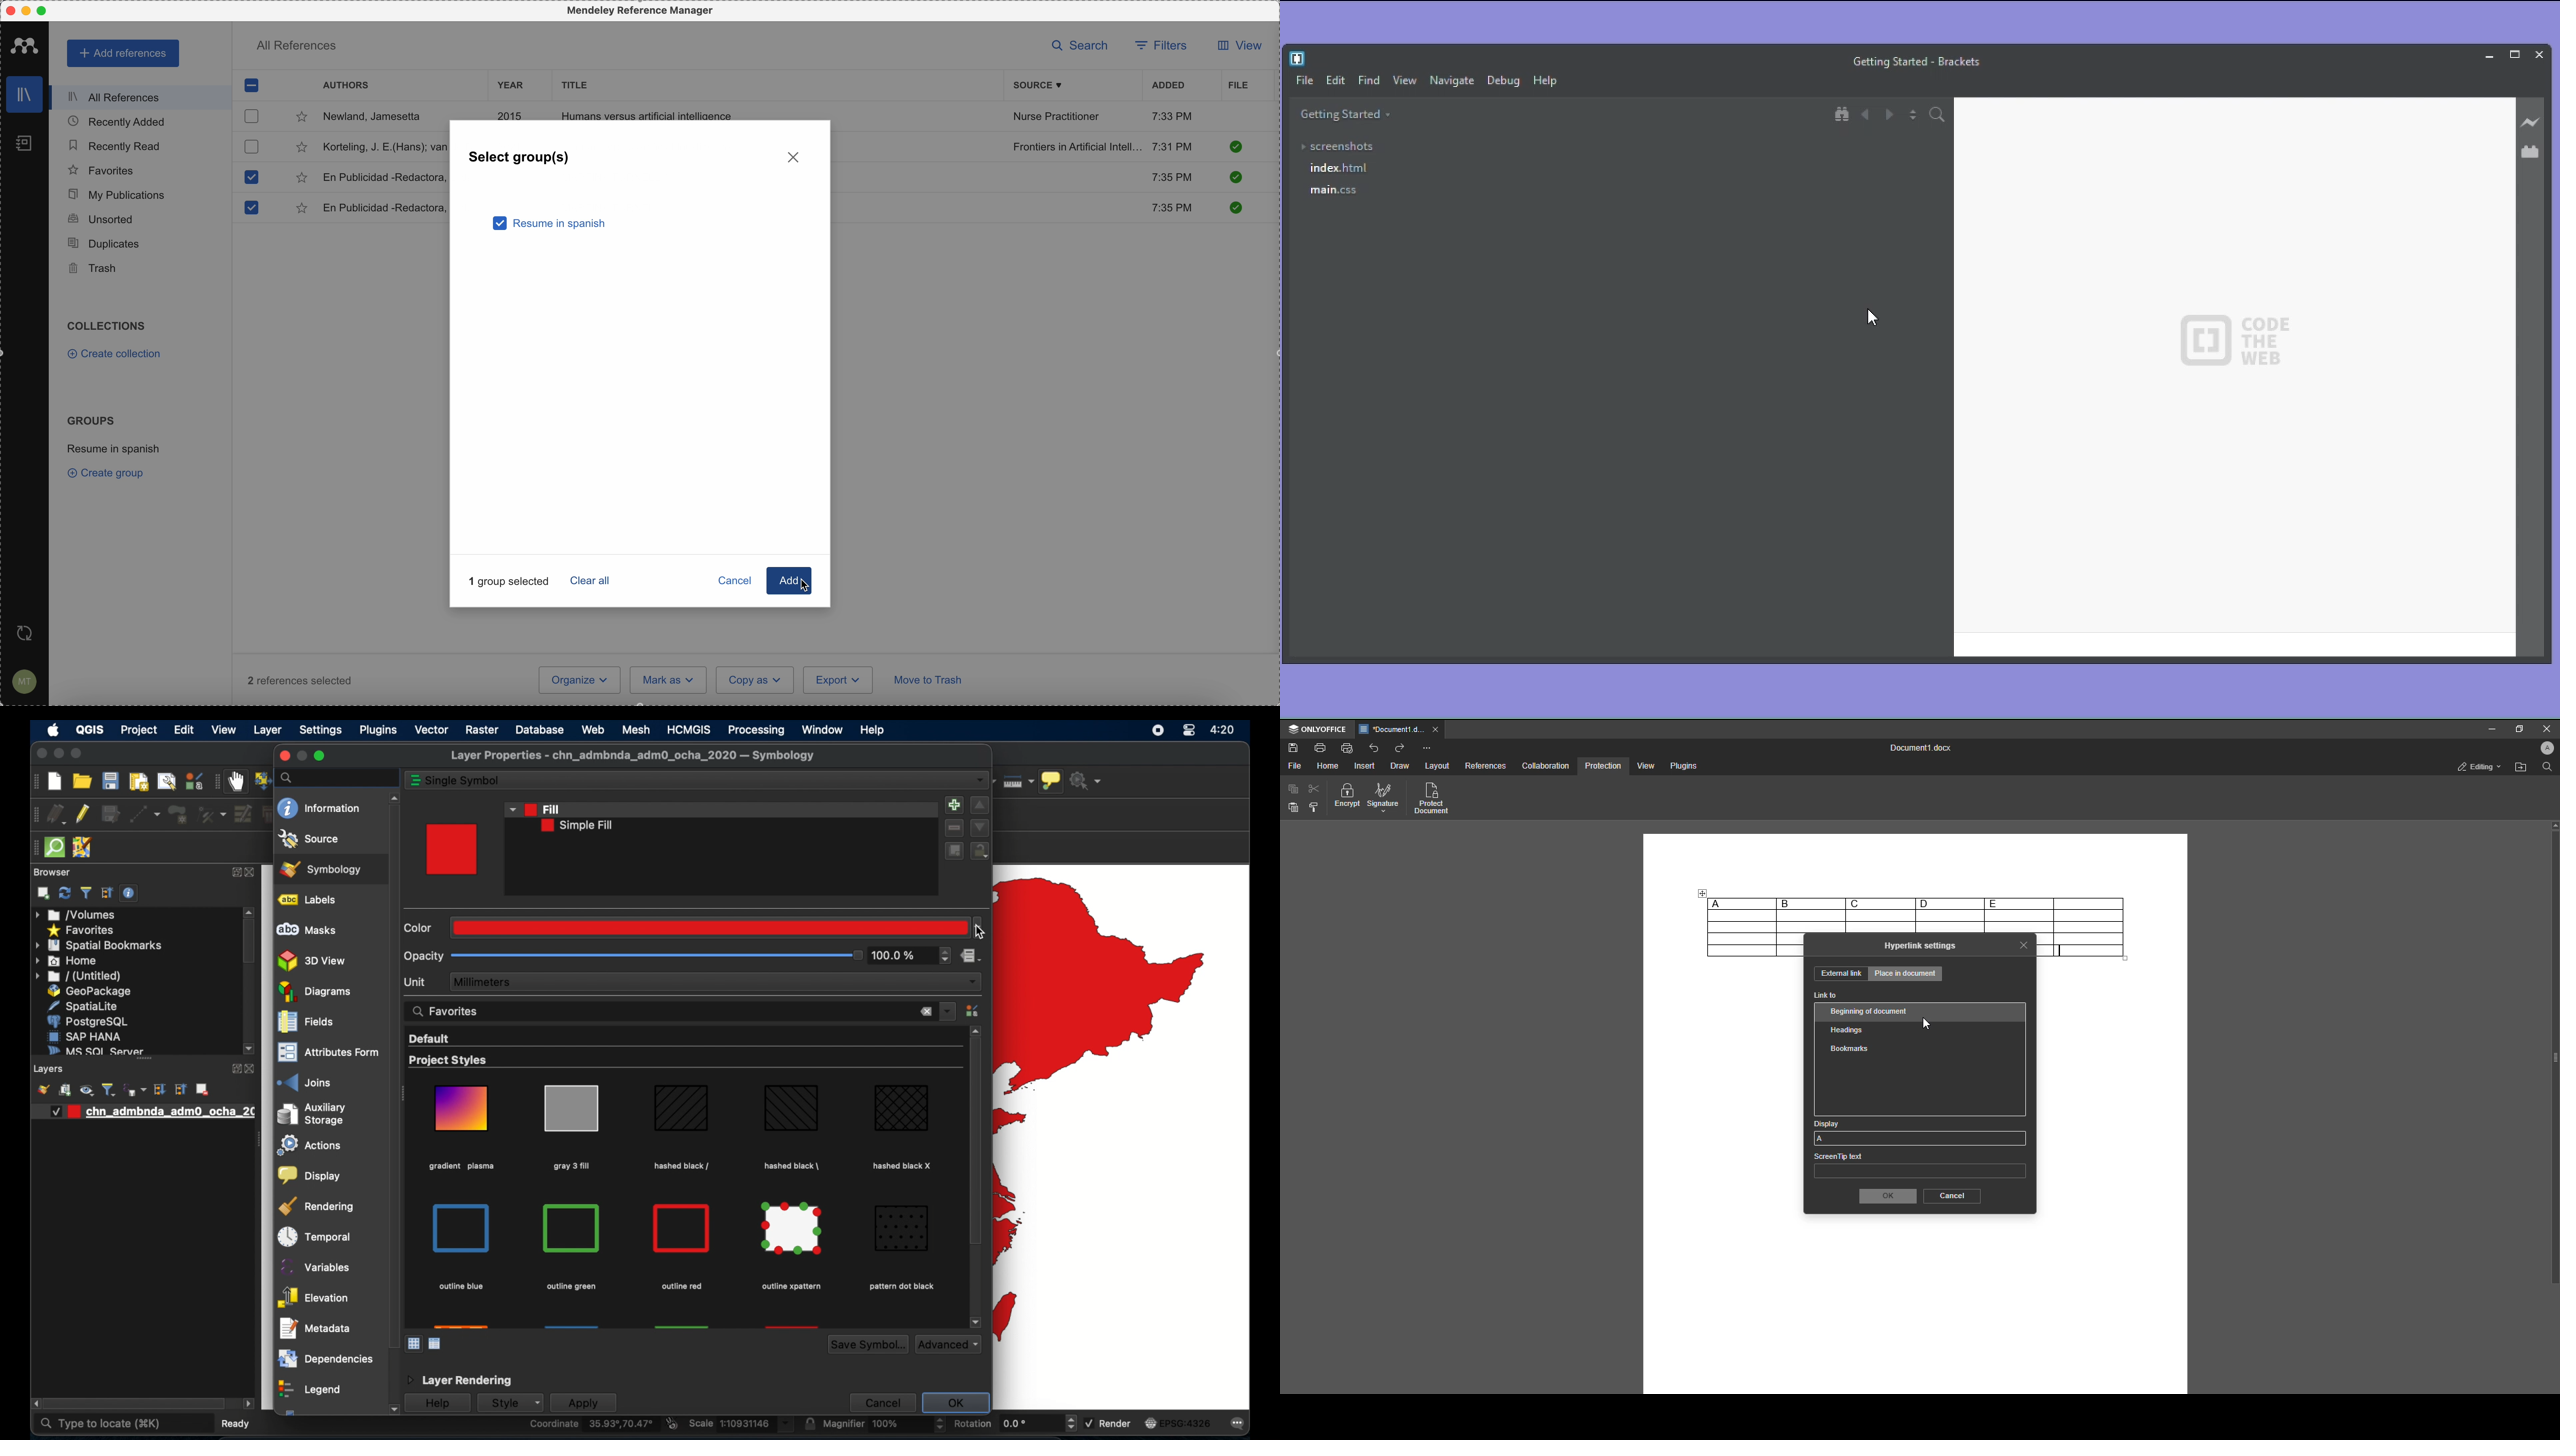  I want to click on favorite, so click(301, 179).